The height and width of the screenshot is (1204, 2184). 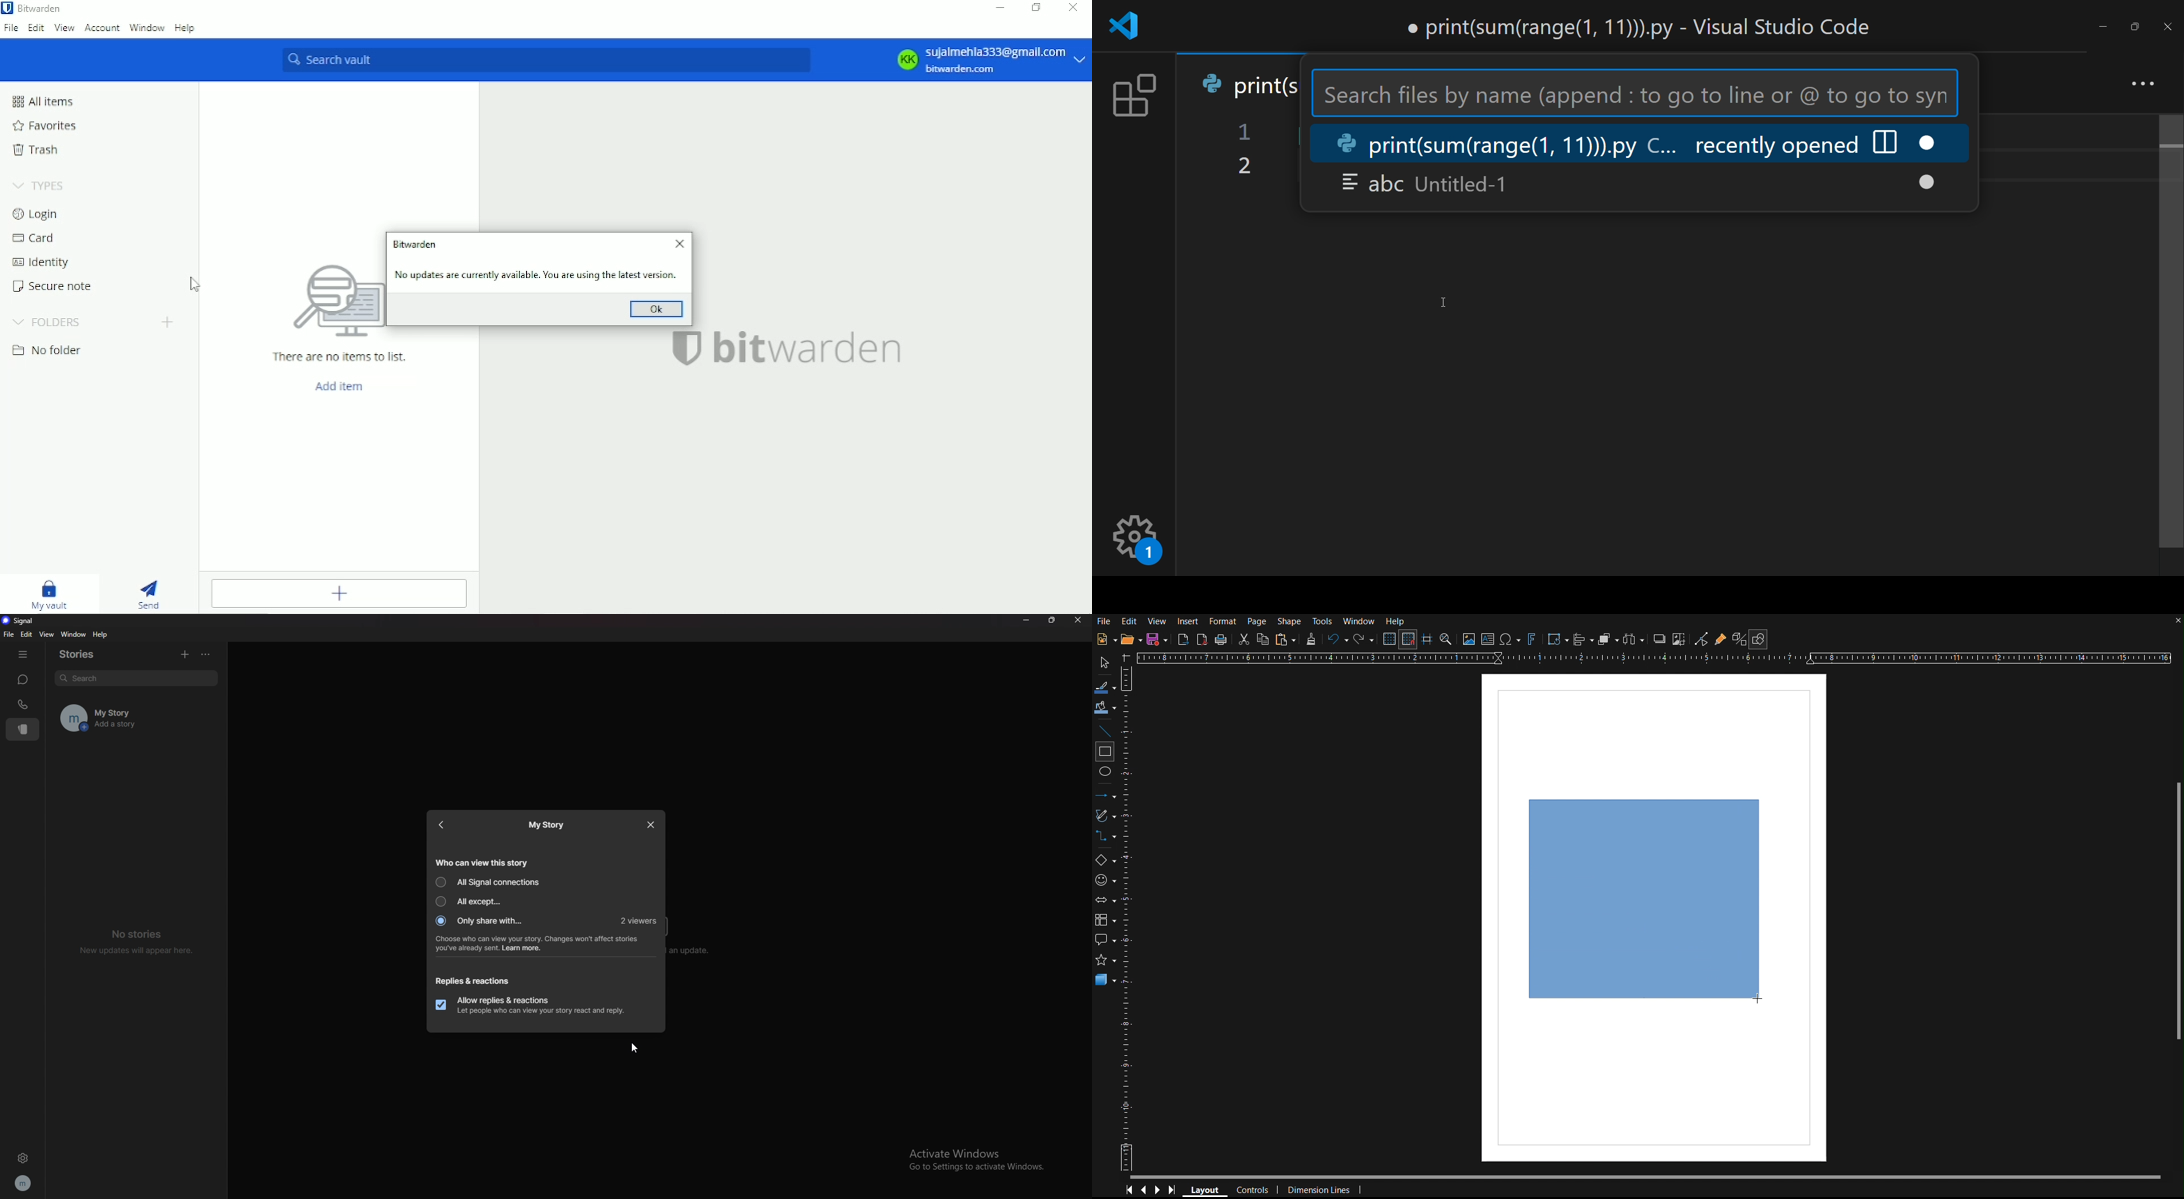 I want to click on Help, so click(x=1397, y=621).